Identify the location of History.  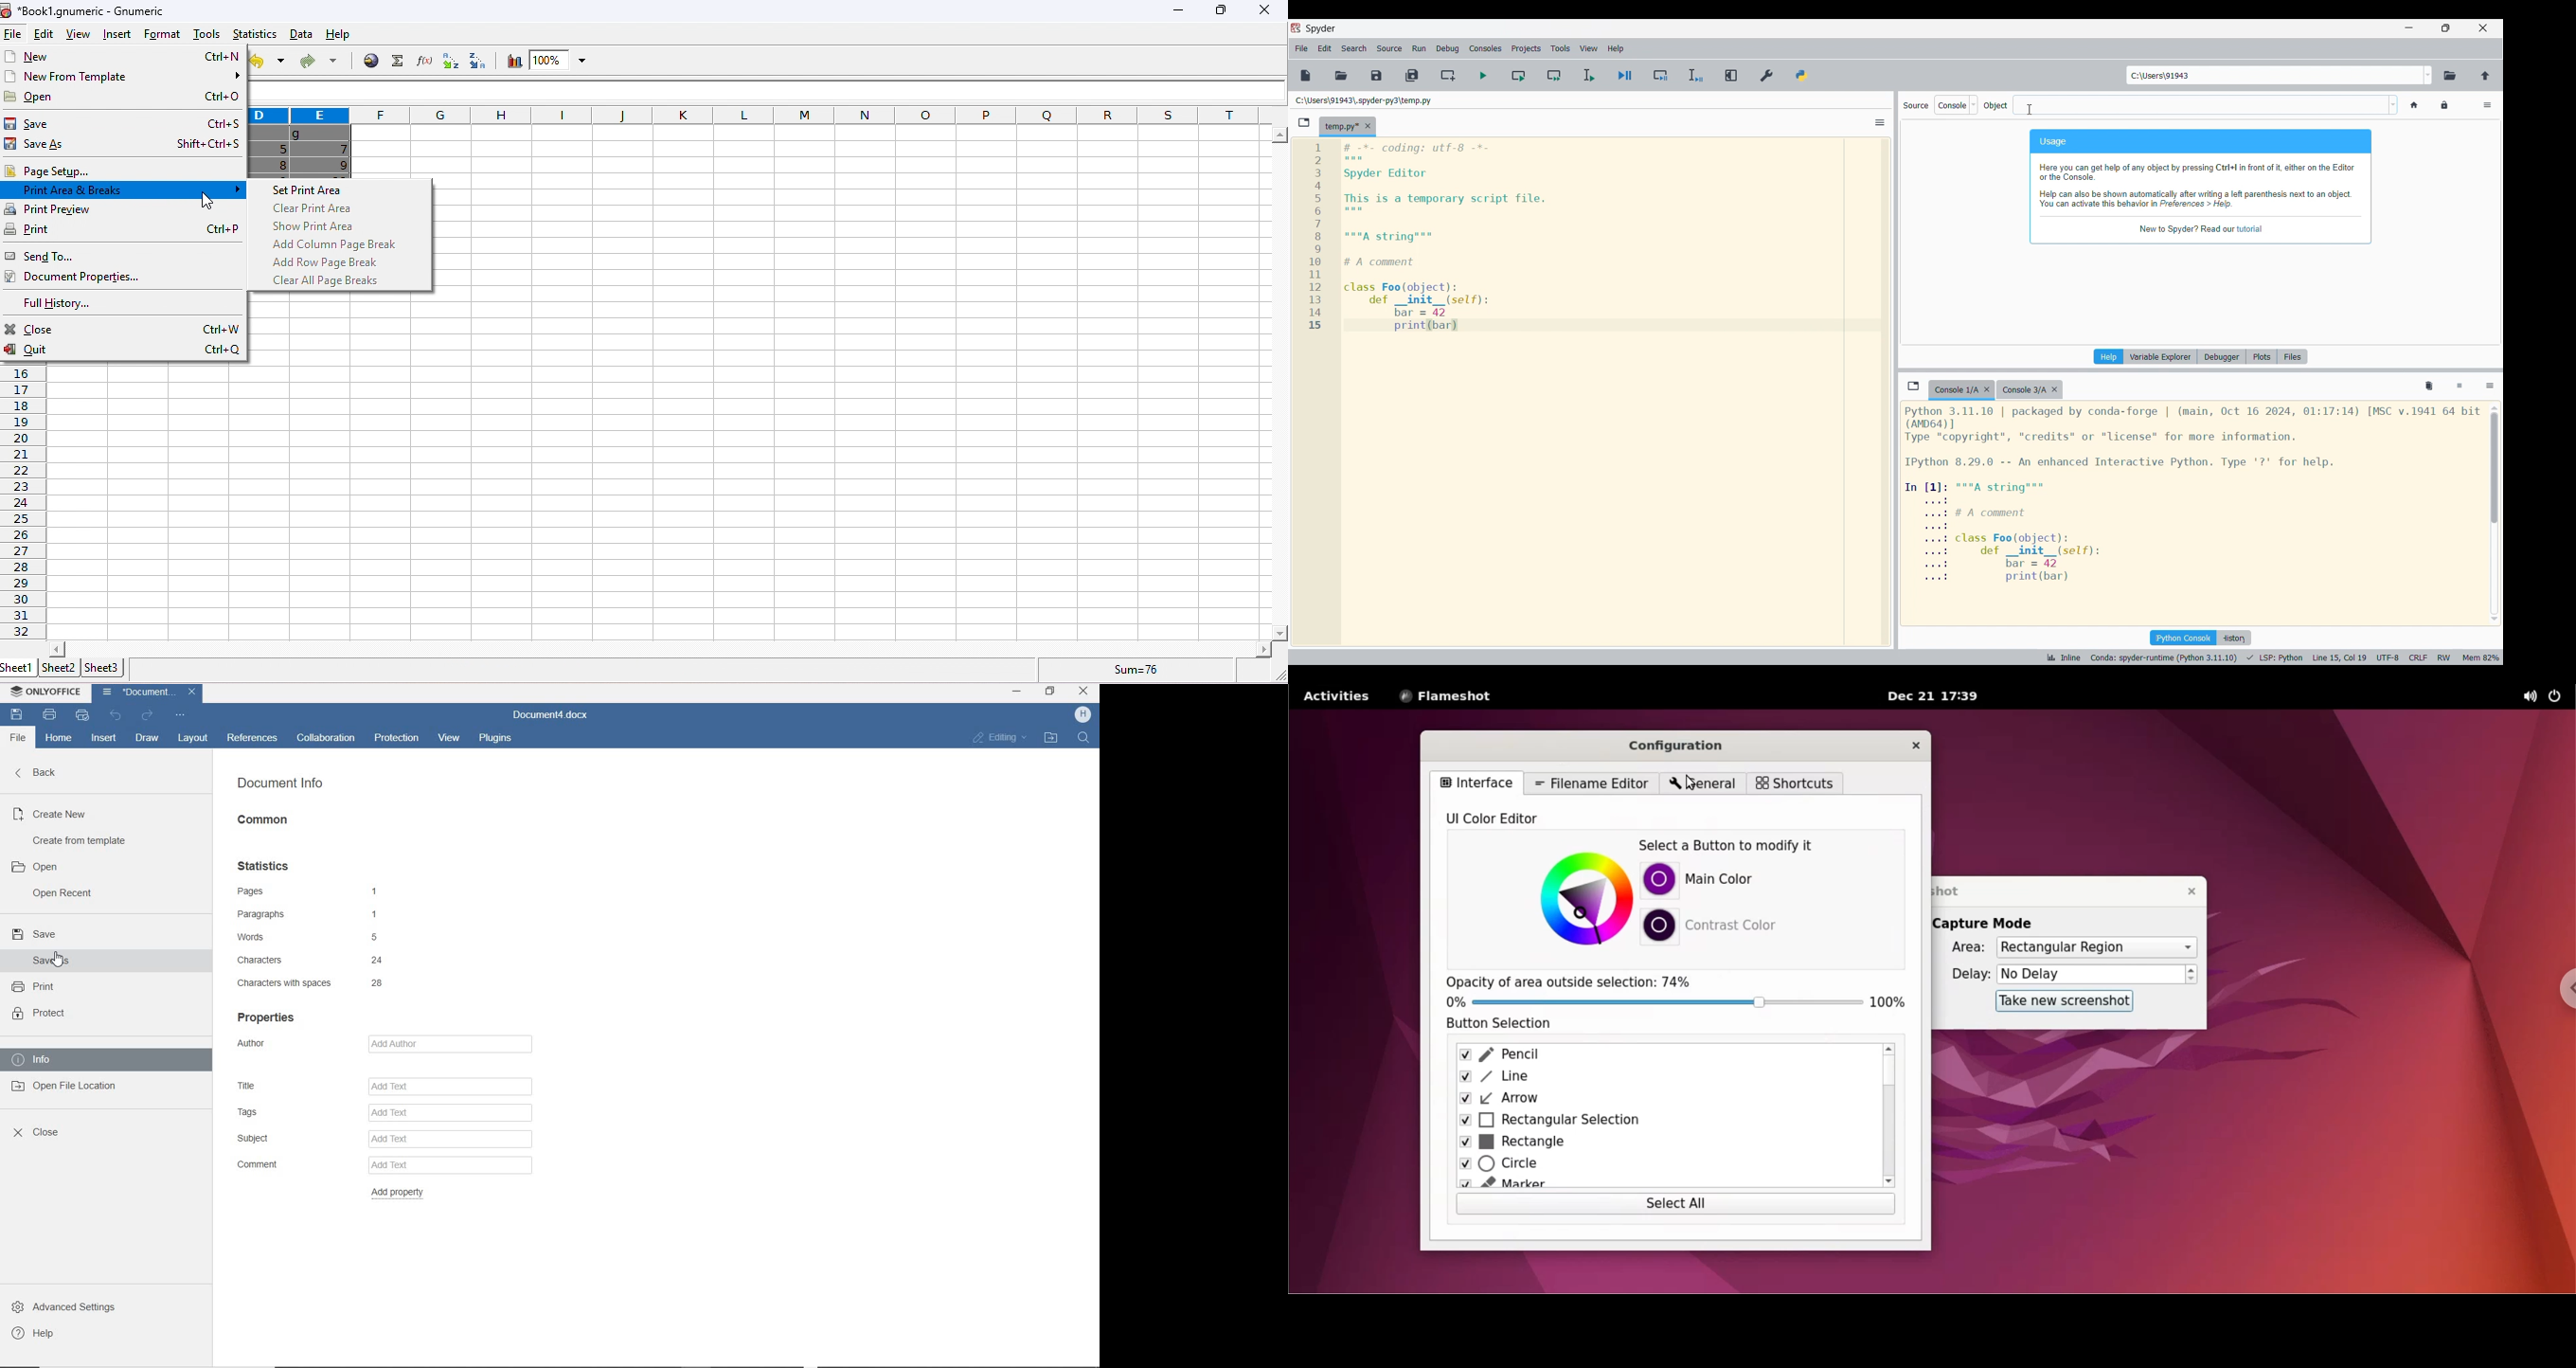
(2235, 638).